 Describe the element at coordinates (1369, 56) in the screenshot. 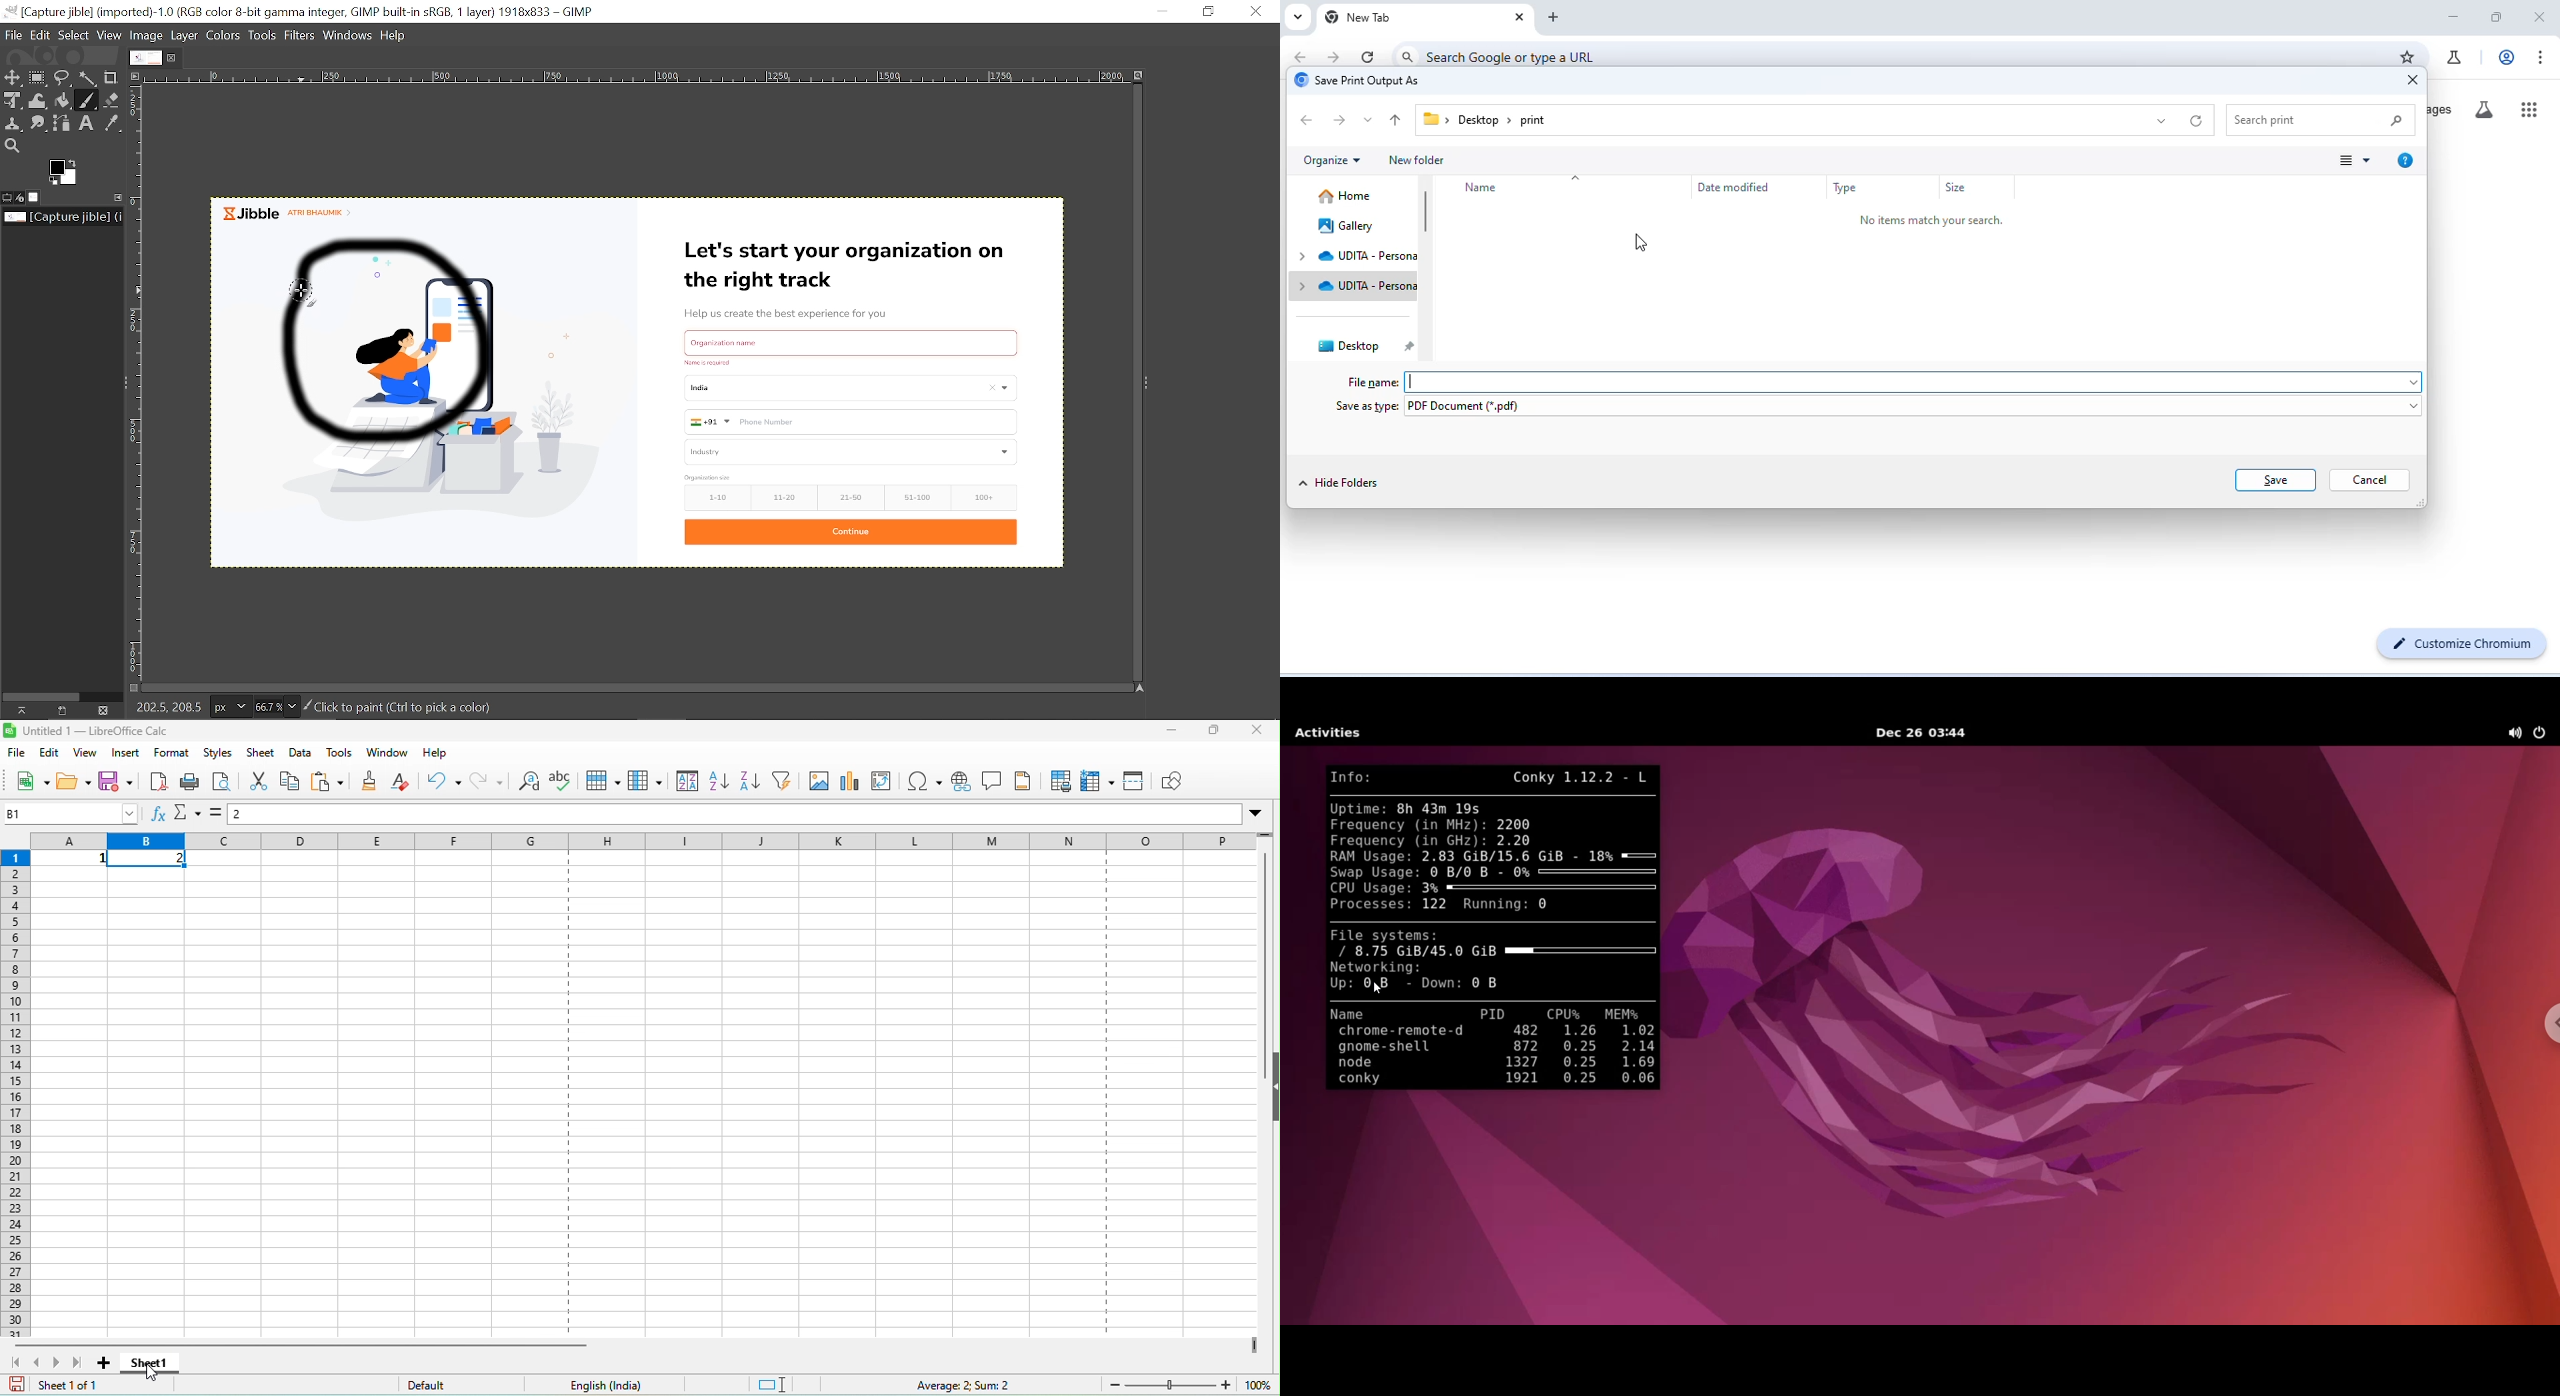

I see `refresh` at that location.